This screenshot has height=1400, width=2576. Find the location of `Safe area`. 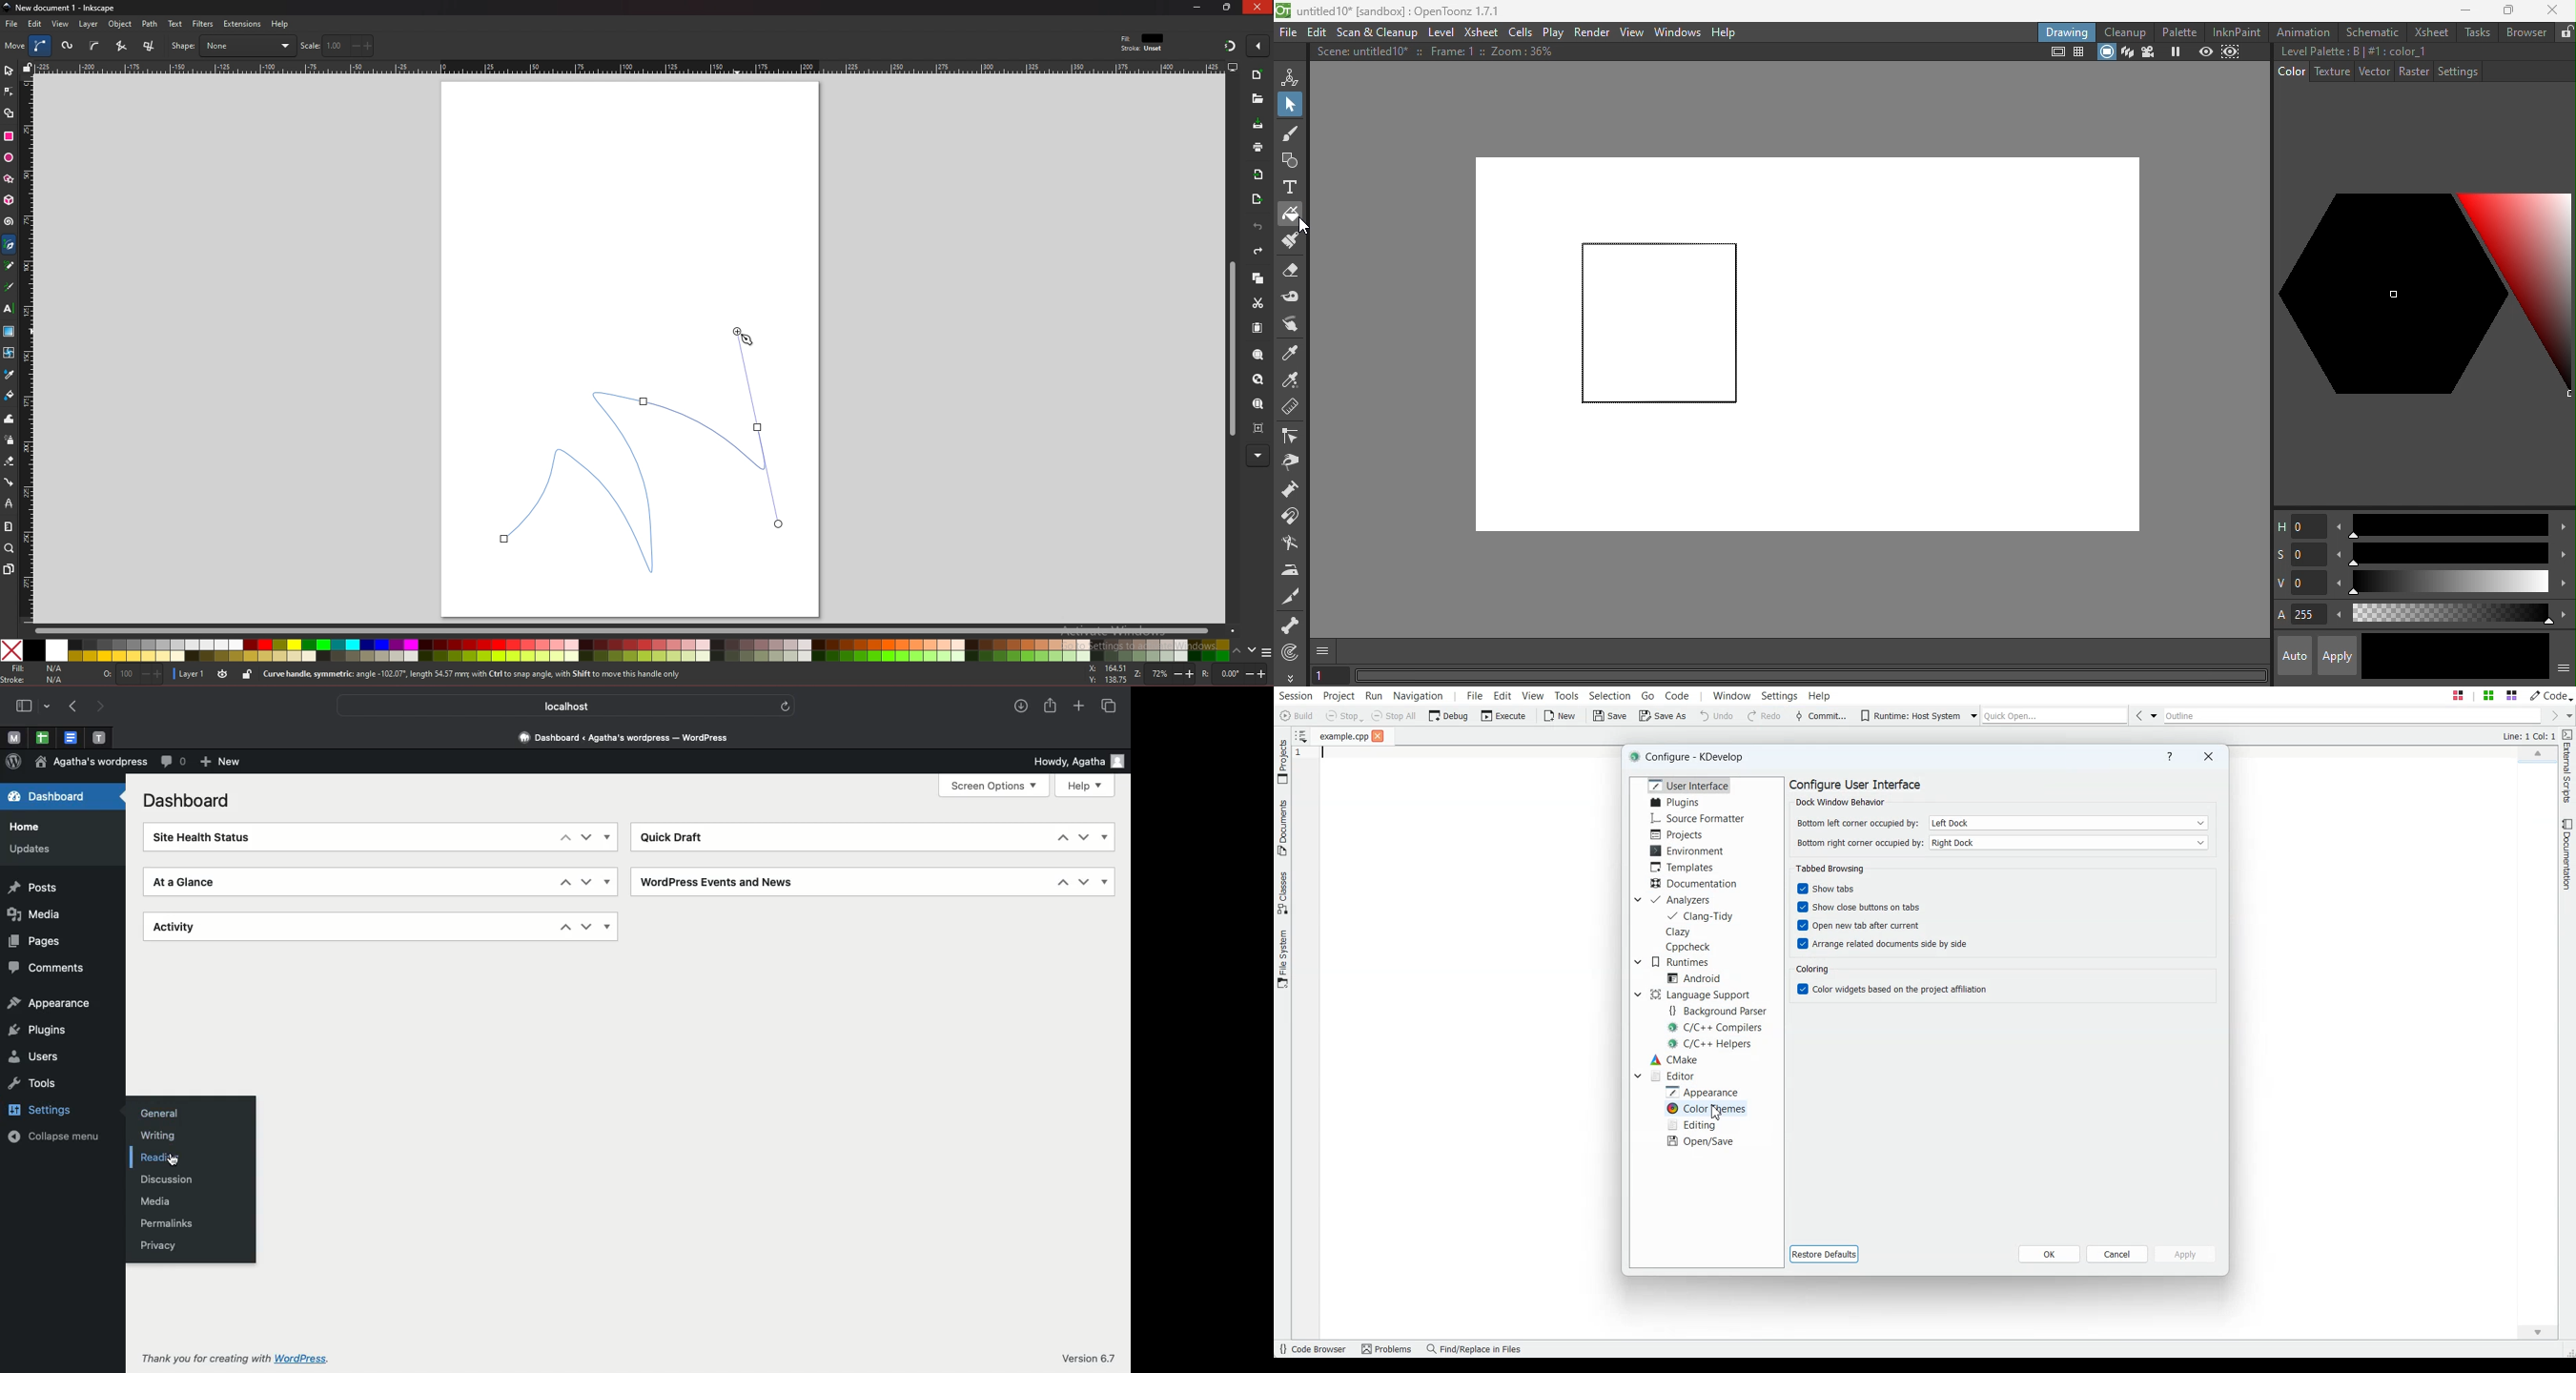

Safe area is located at coordinates (2055, 52).